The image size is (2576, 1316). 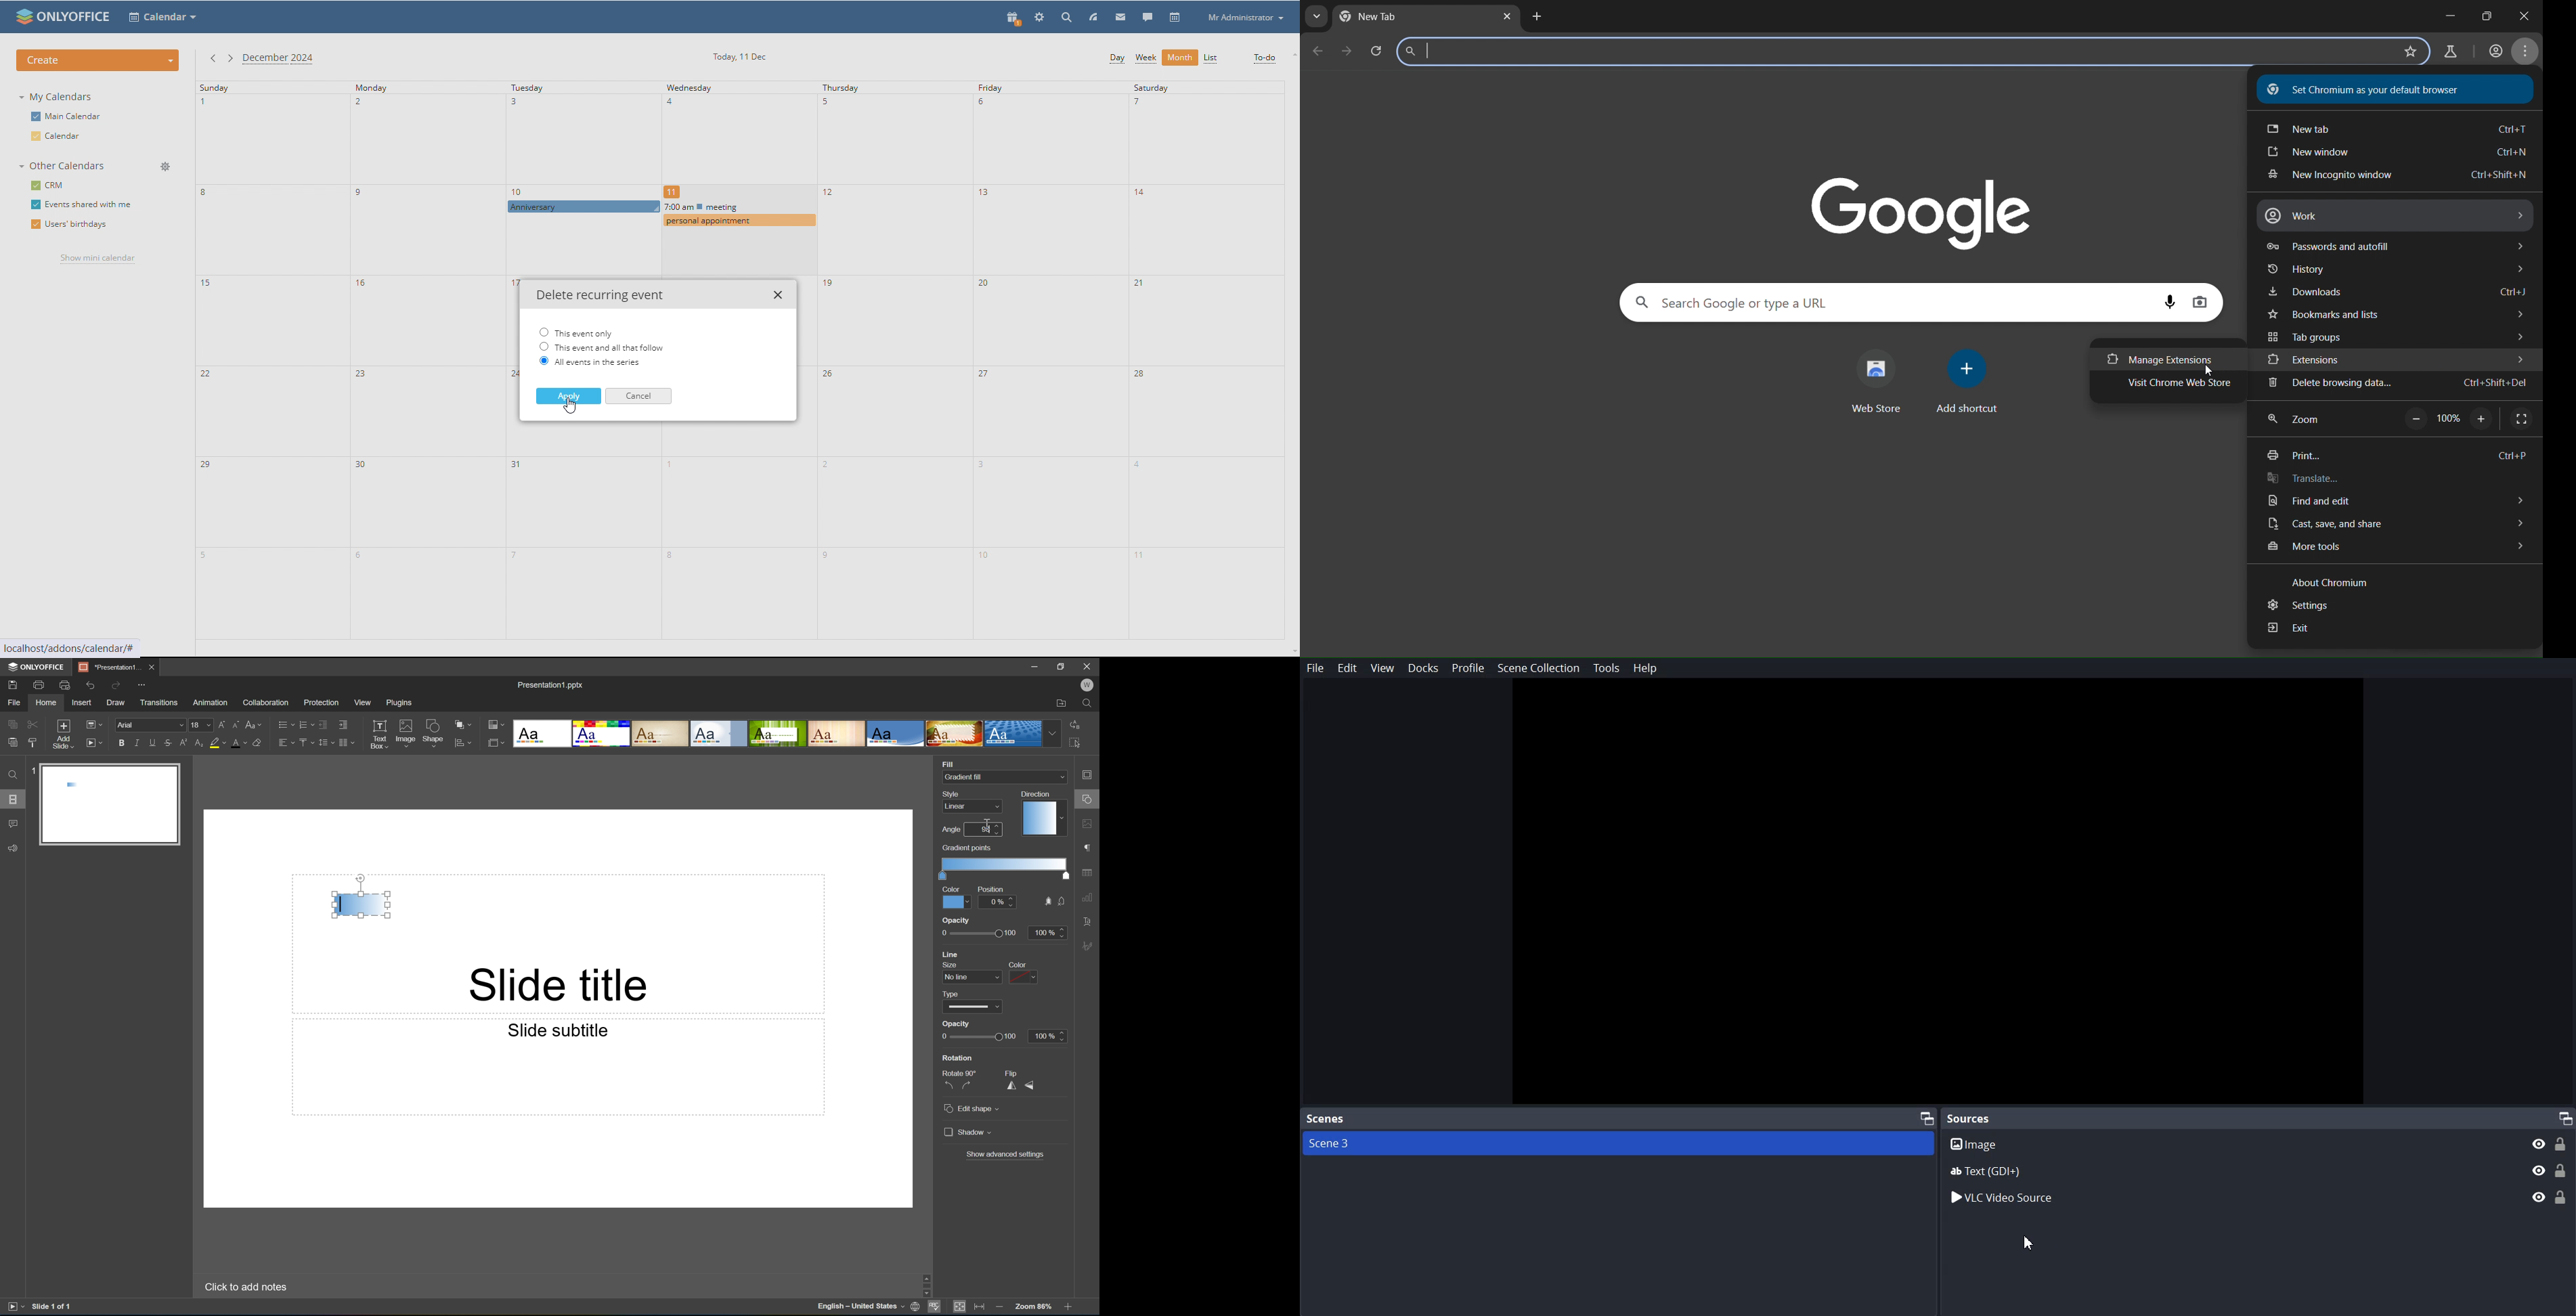 I want to click on create, so click(x=97, y=60).